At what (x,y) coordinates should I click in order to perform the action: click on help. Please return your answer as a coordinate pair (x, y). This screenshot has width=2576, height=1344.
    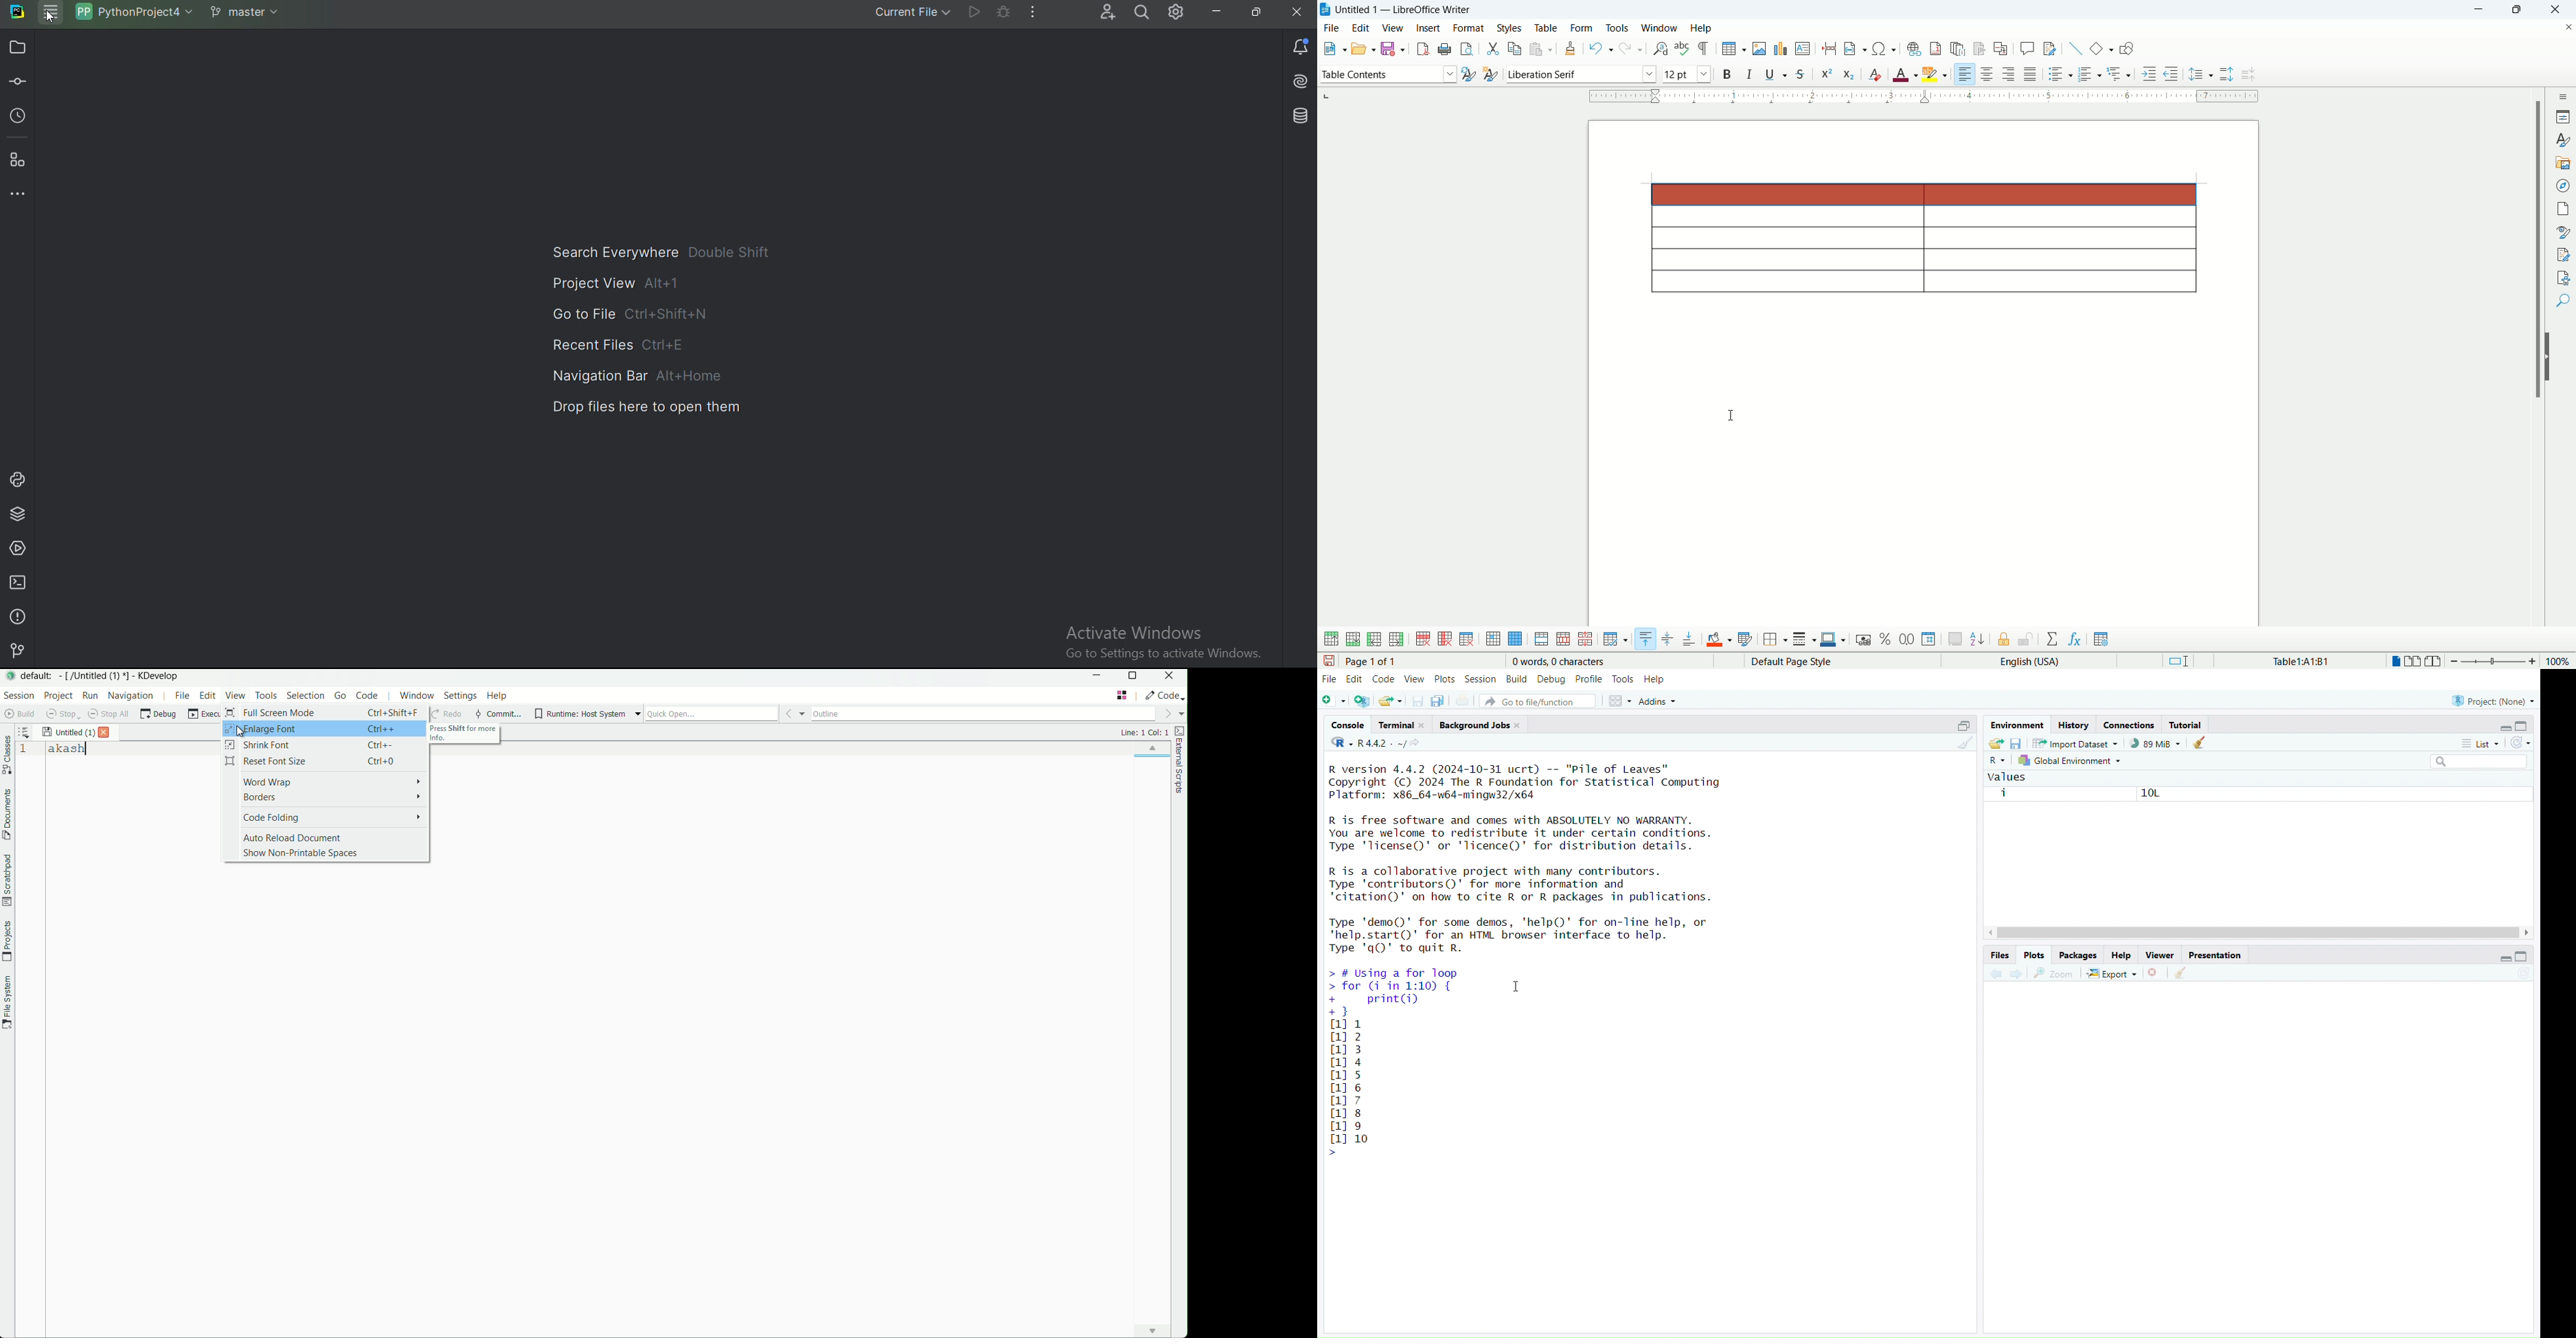
    Looking at the image, I should click on (496, 696).